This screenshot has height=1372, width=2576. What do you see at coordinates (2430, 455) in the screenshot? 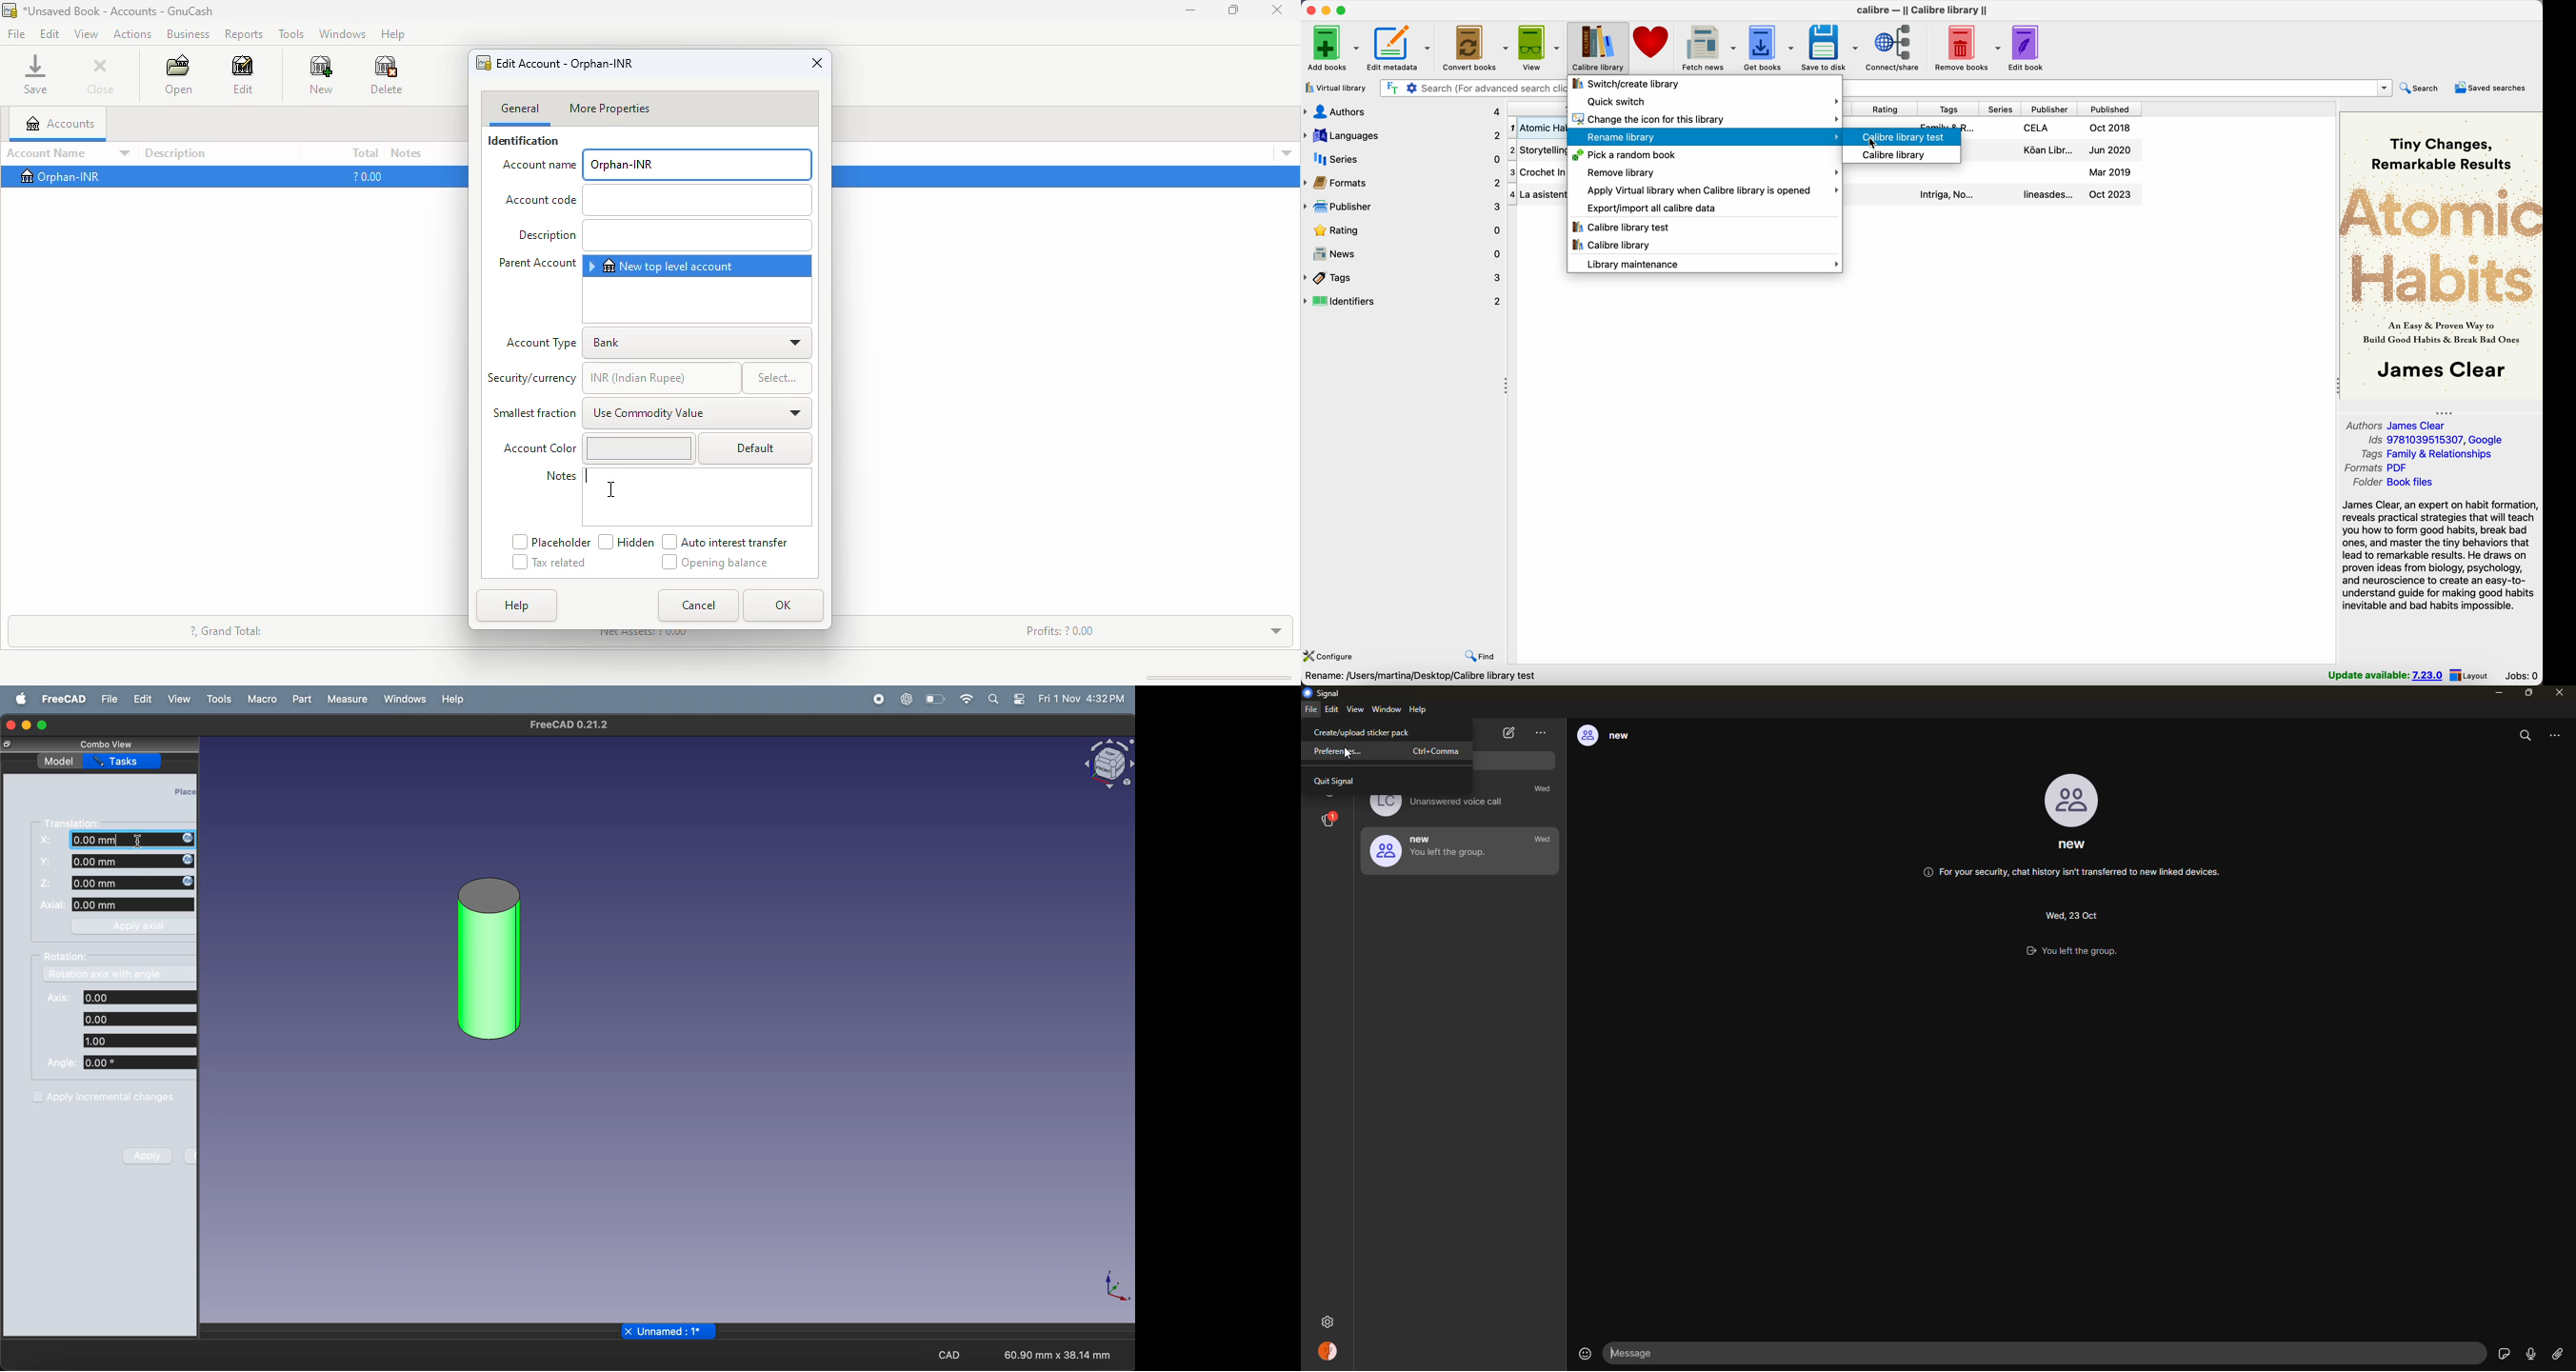
I see `tags Family & Relationships` at bounding box center [2430, 455].